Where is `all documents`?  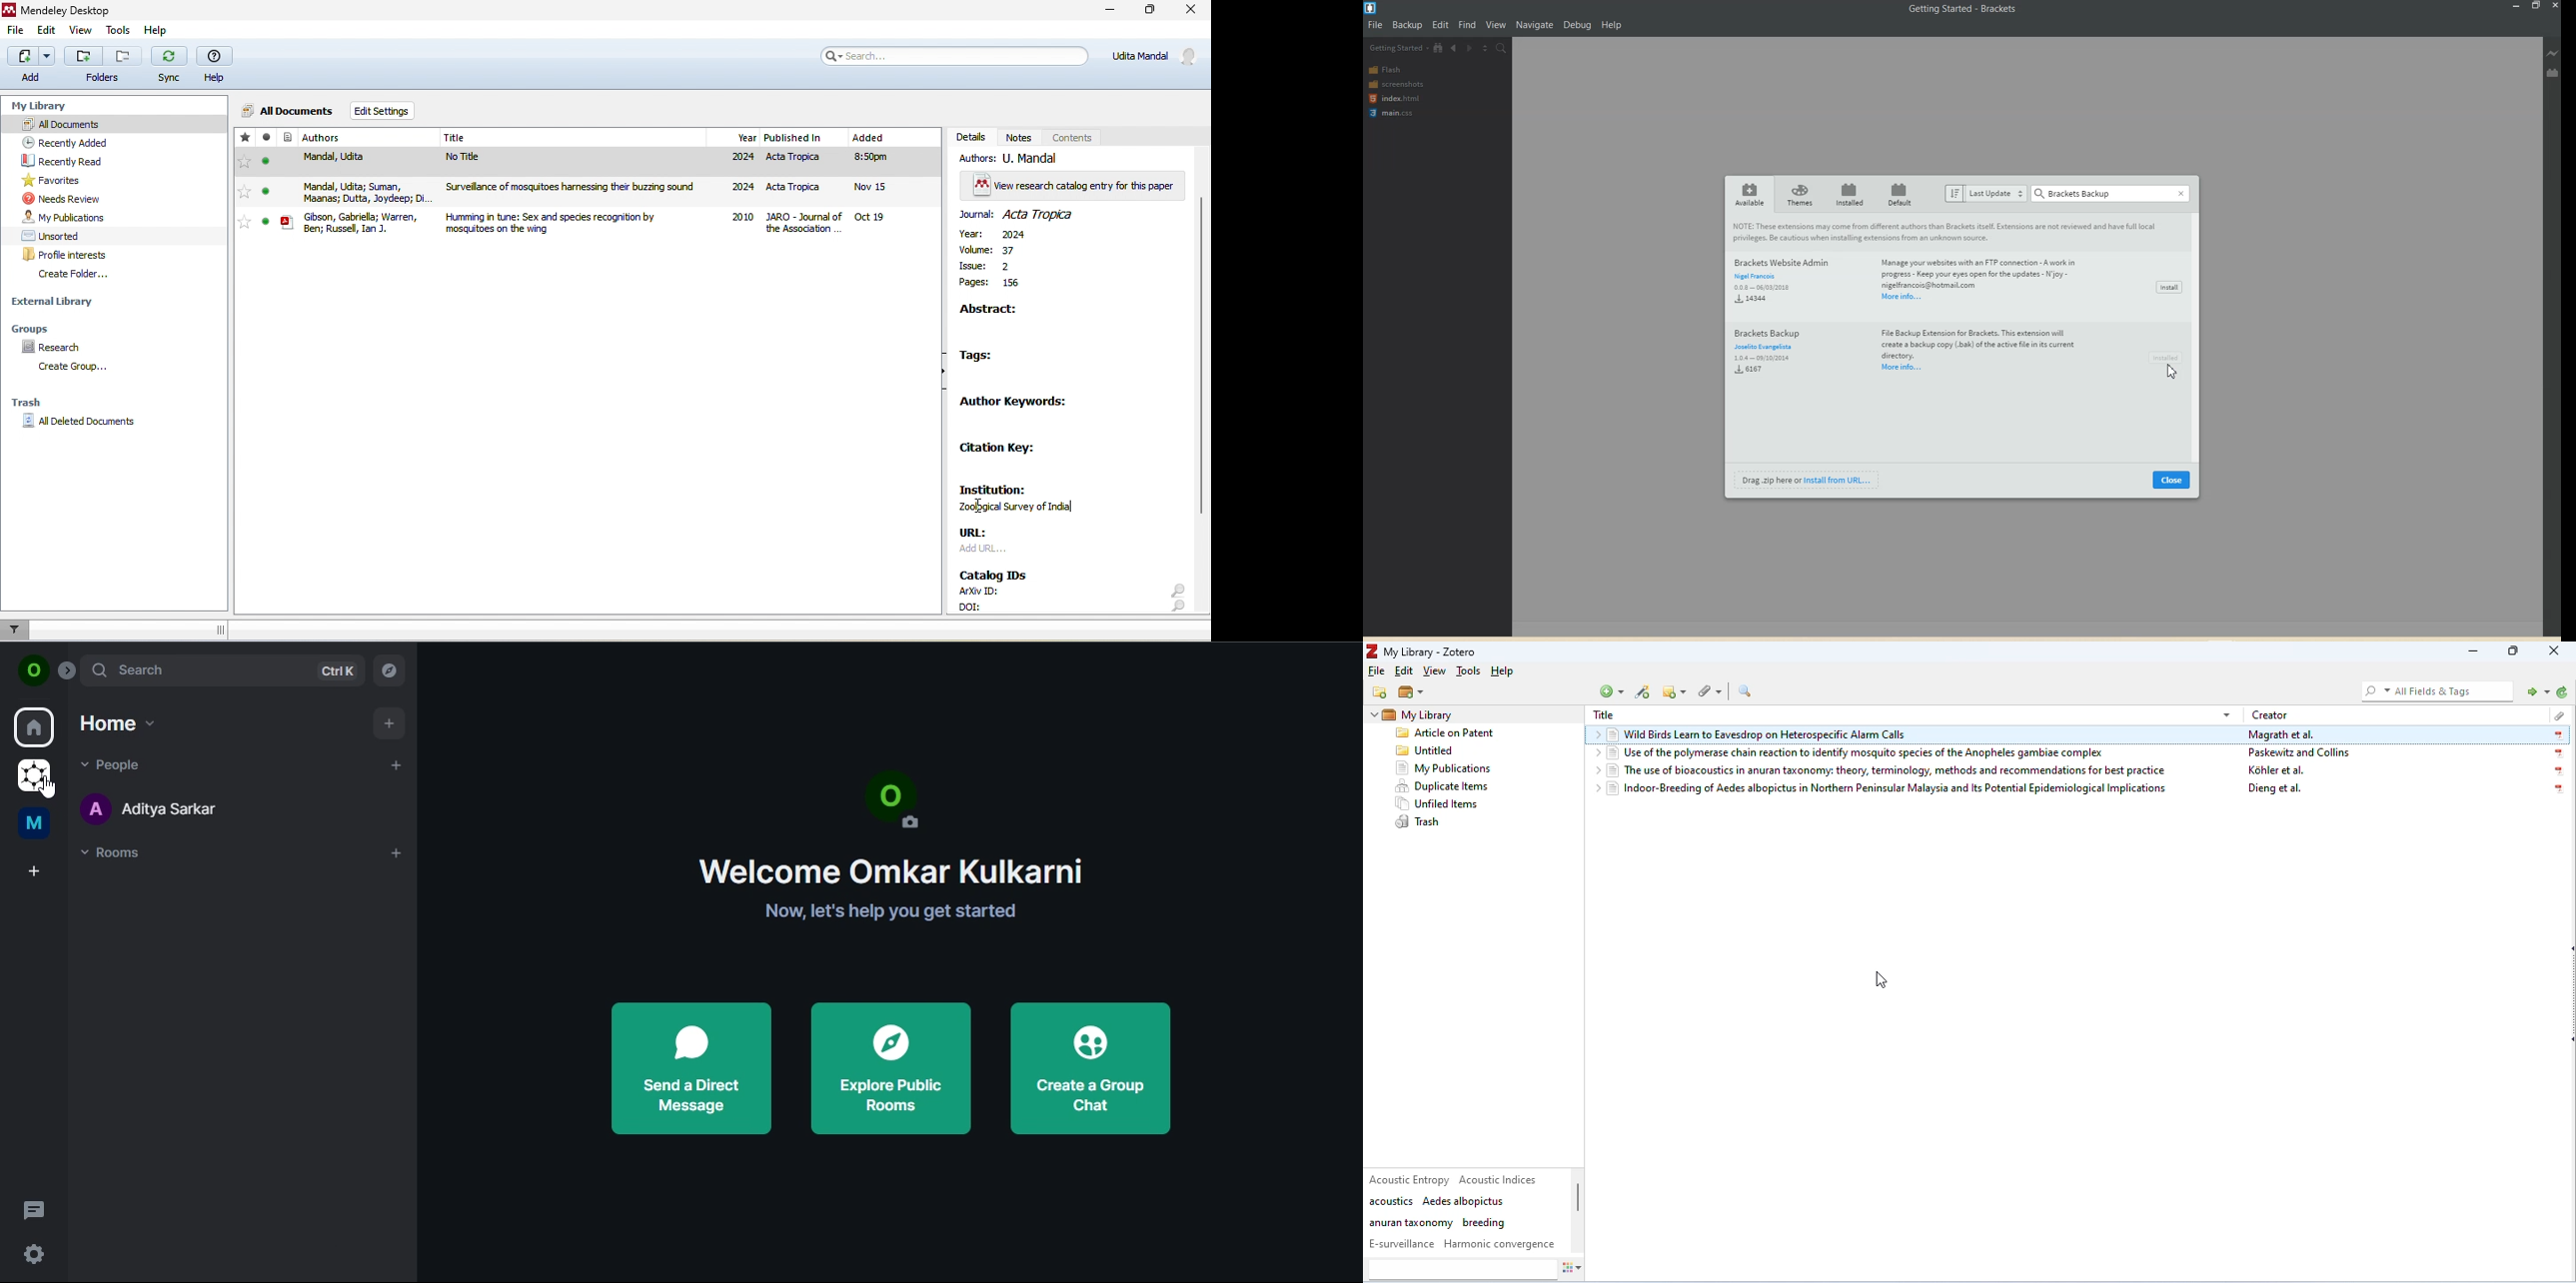
all documents is located at coordinates (287, 113).